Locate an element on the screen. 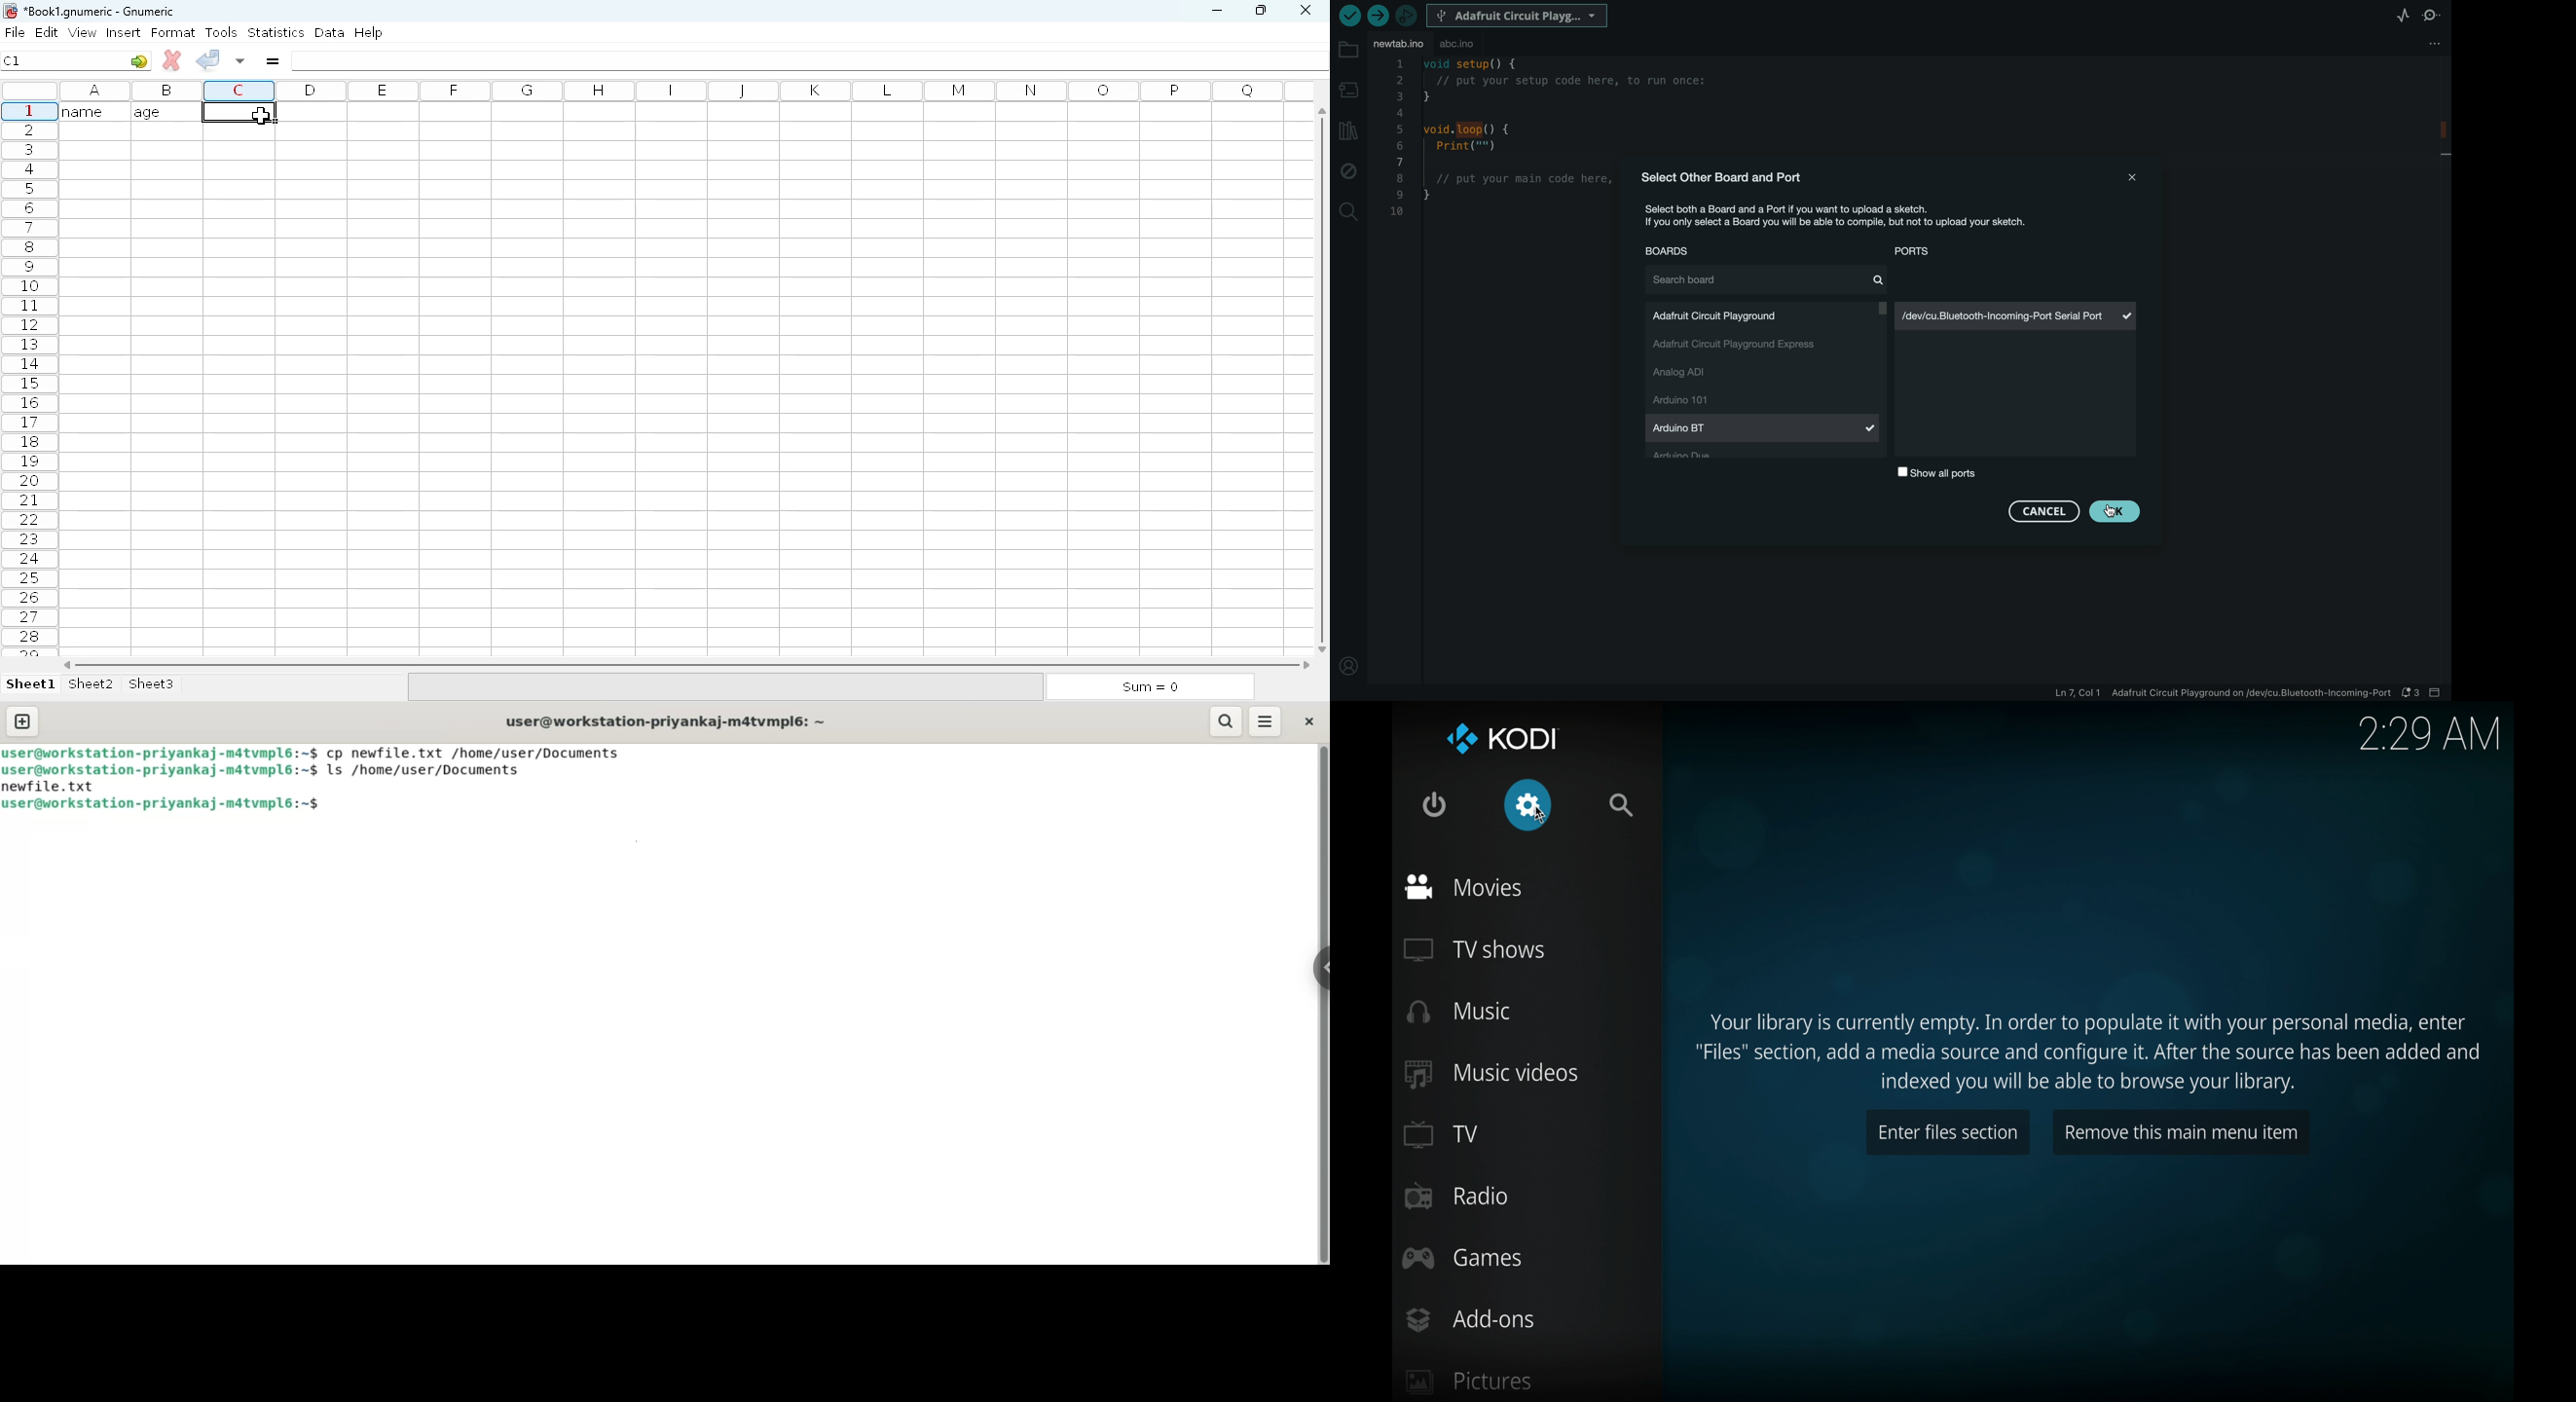 Image resolution: width=2576 pixels, height=1428 pixels. radio is located at coordinates (1458, 1196).